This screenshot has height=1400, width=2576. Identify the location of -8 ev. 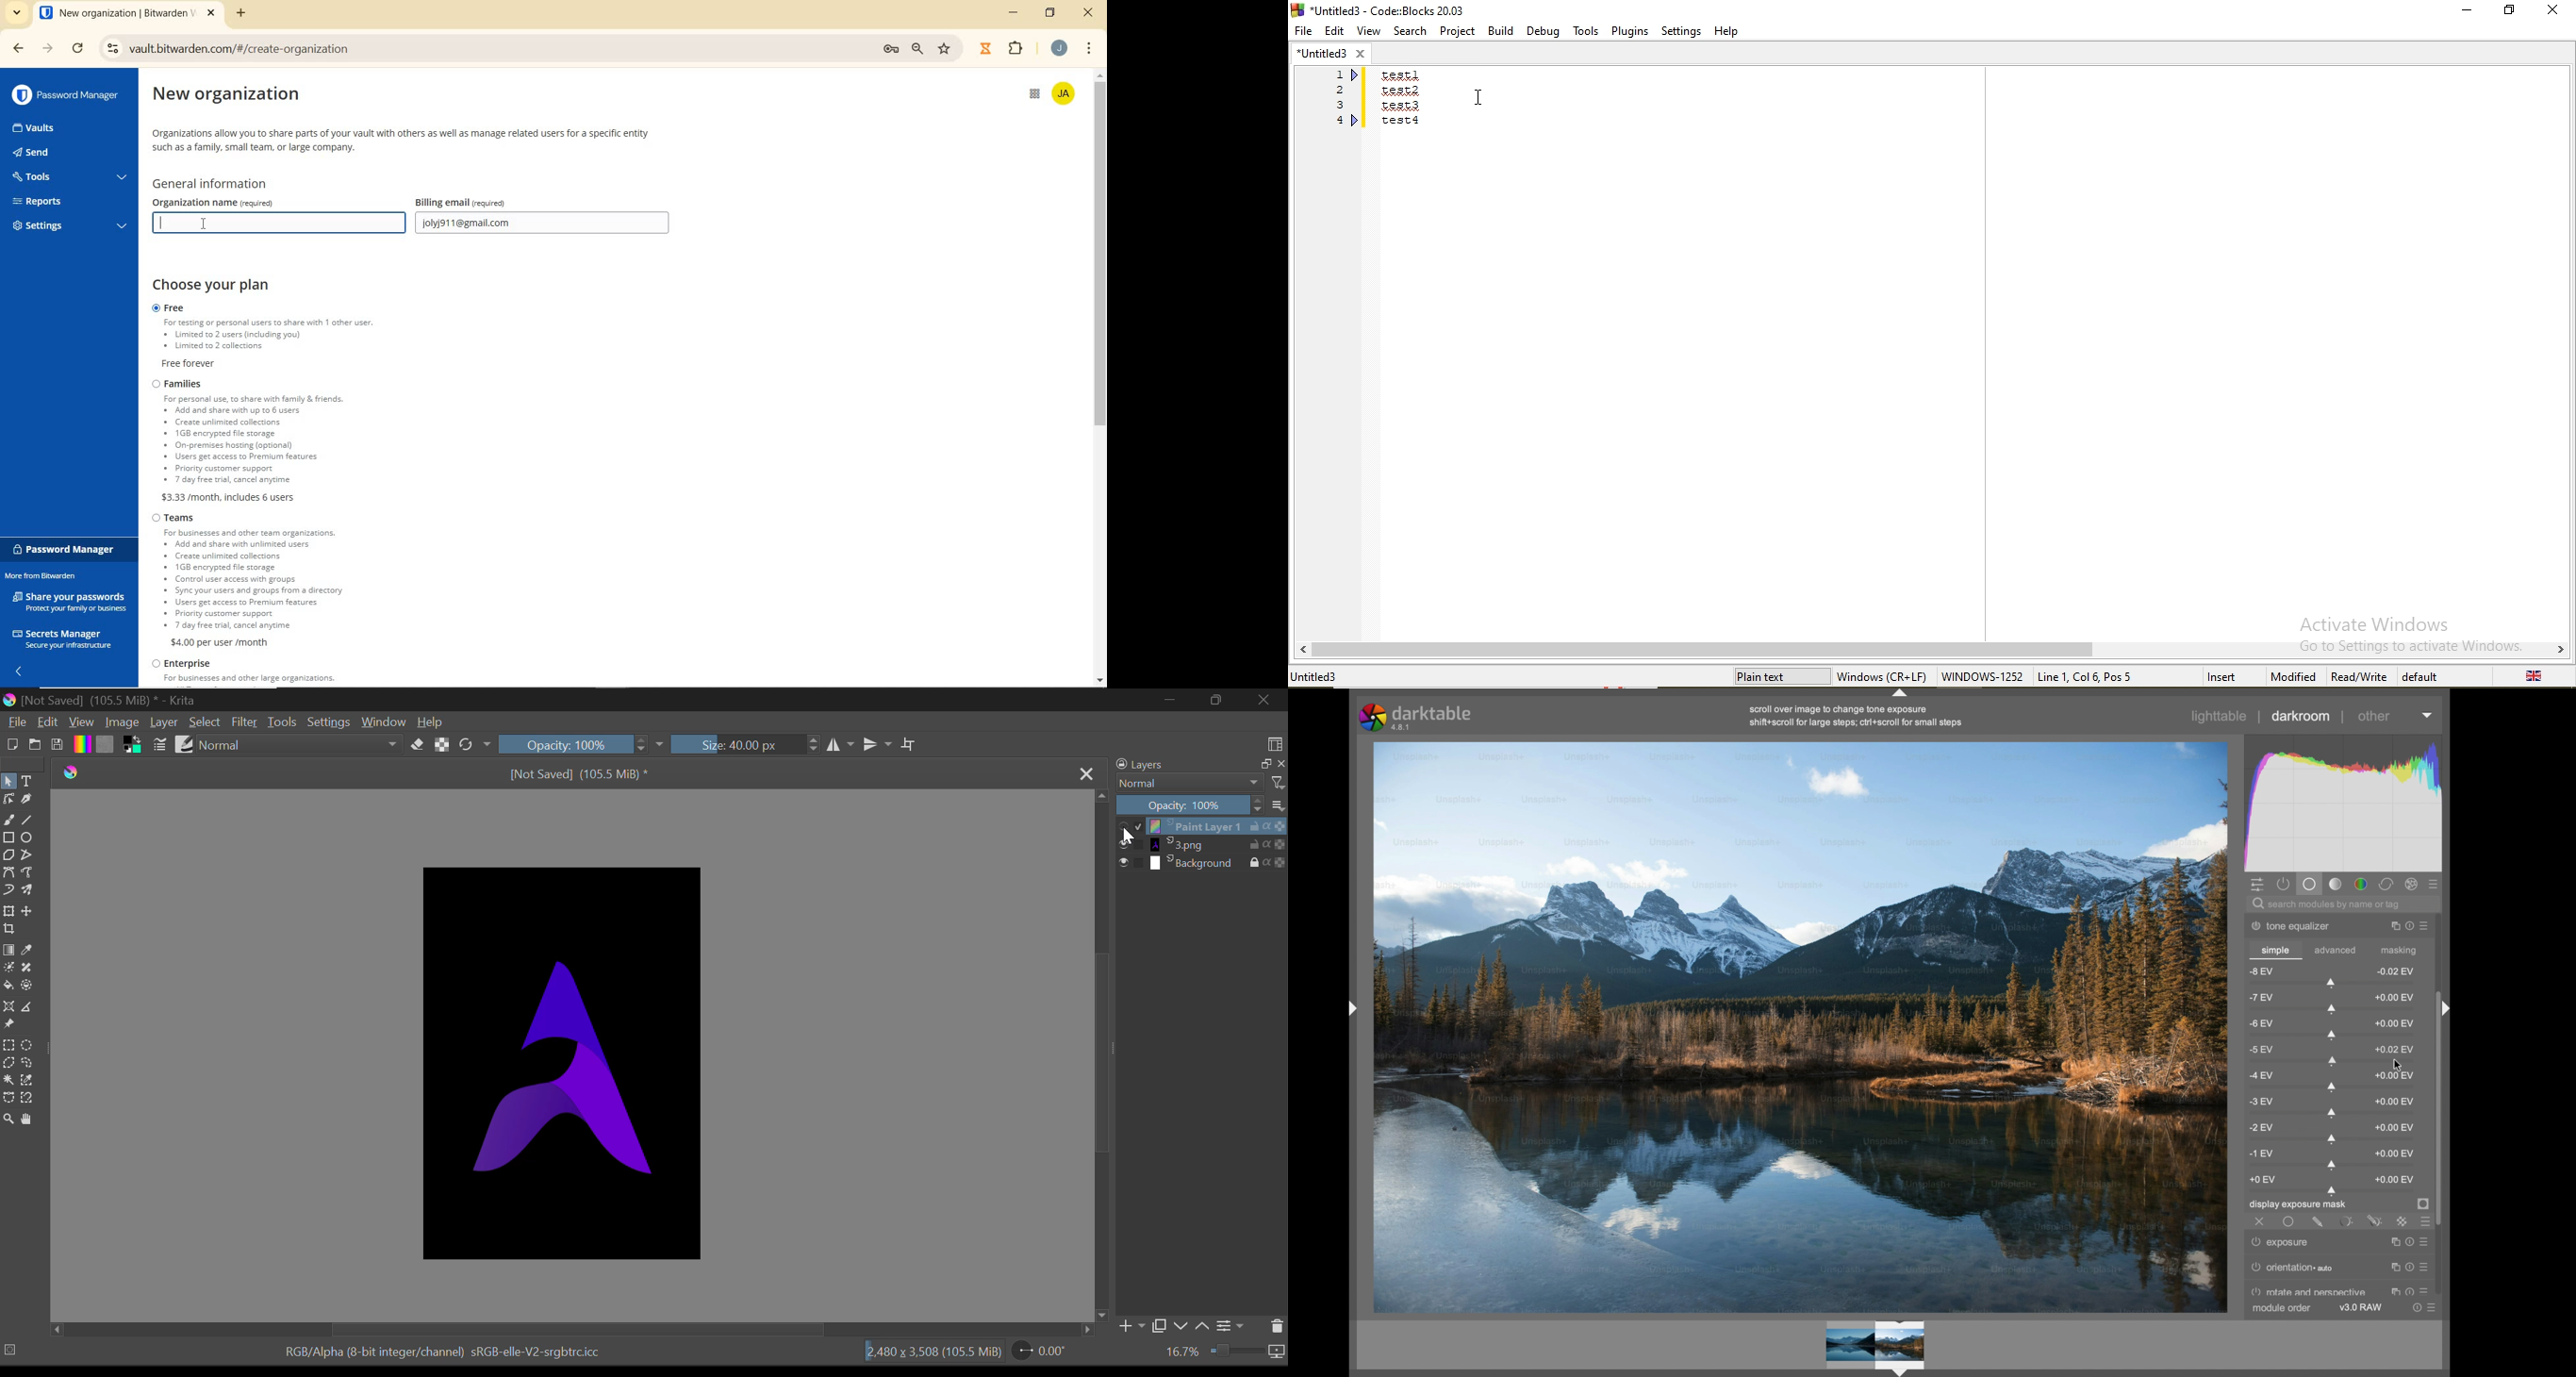
(2262, 972).